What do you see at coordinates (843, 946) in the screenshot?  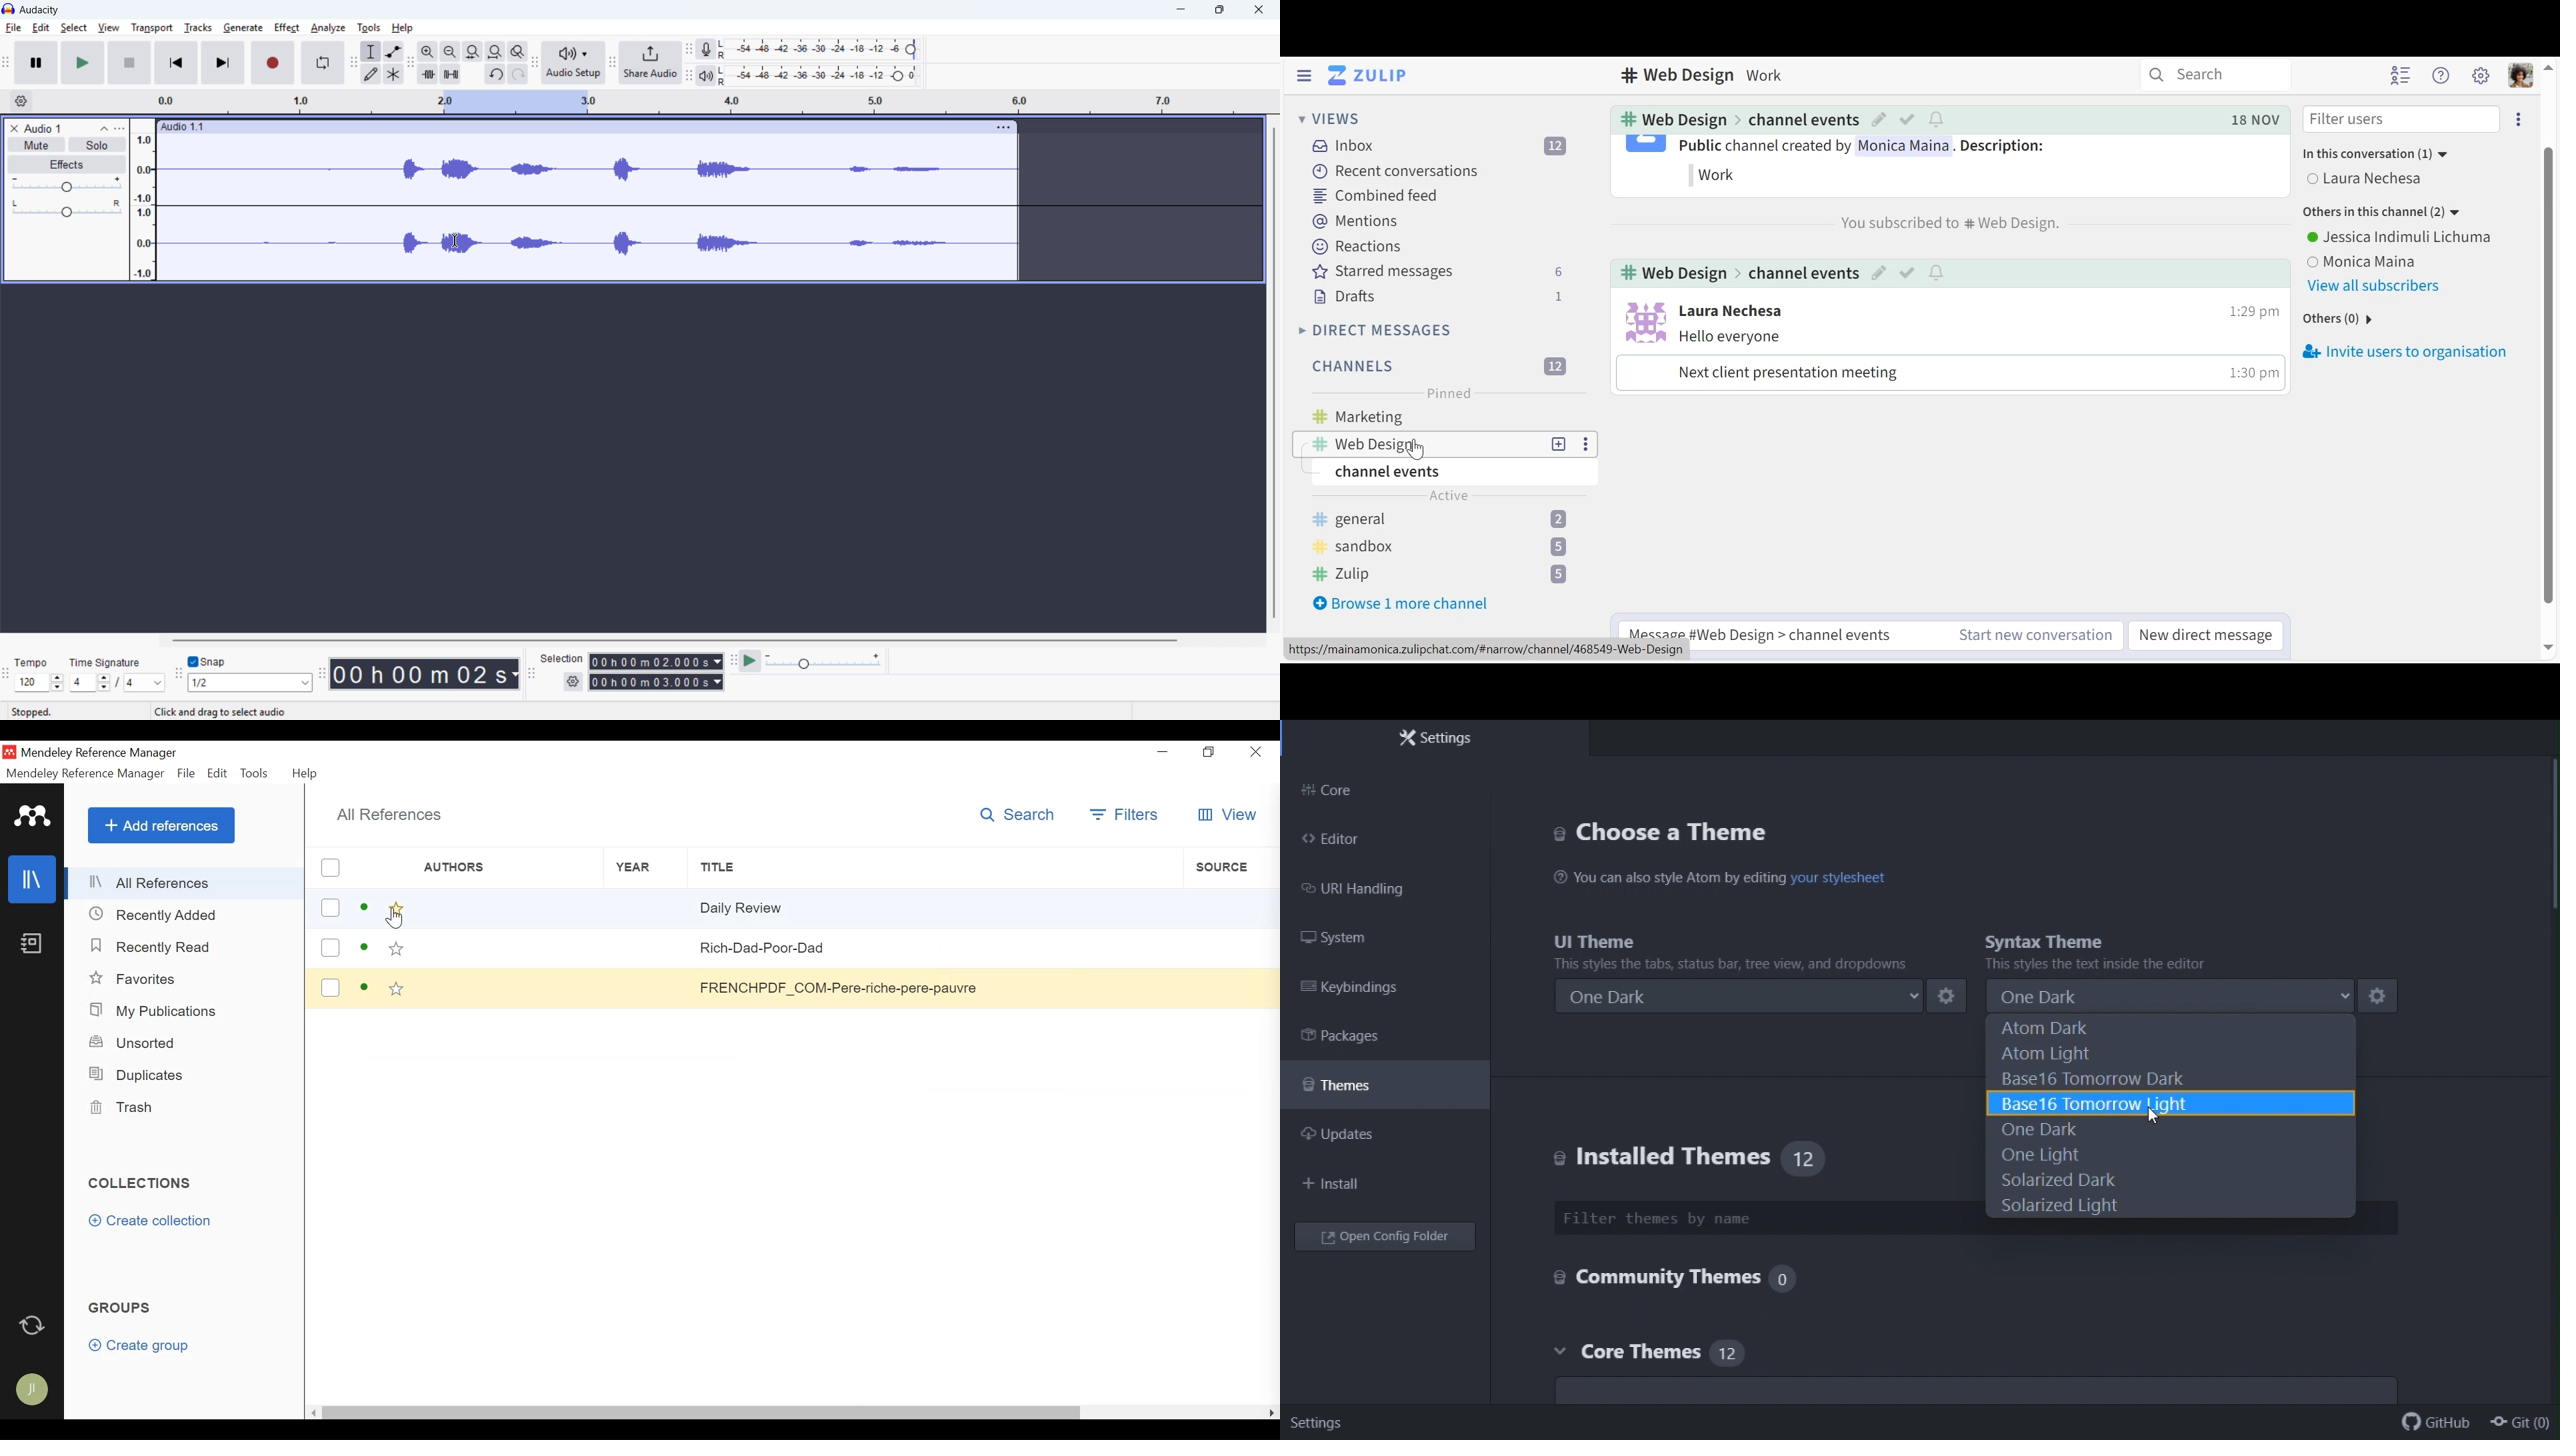 I see `Rich-Dad-Poor-Dad` at bounding box center [843, 946].